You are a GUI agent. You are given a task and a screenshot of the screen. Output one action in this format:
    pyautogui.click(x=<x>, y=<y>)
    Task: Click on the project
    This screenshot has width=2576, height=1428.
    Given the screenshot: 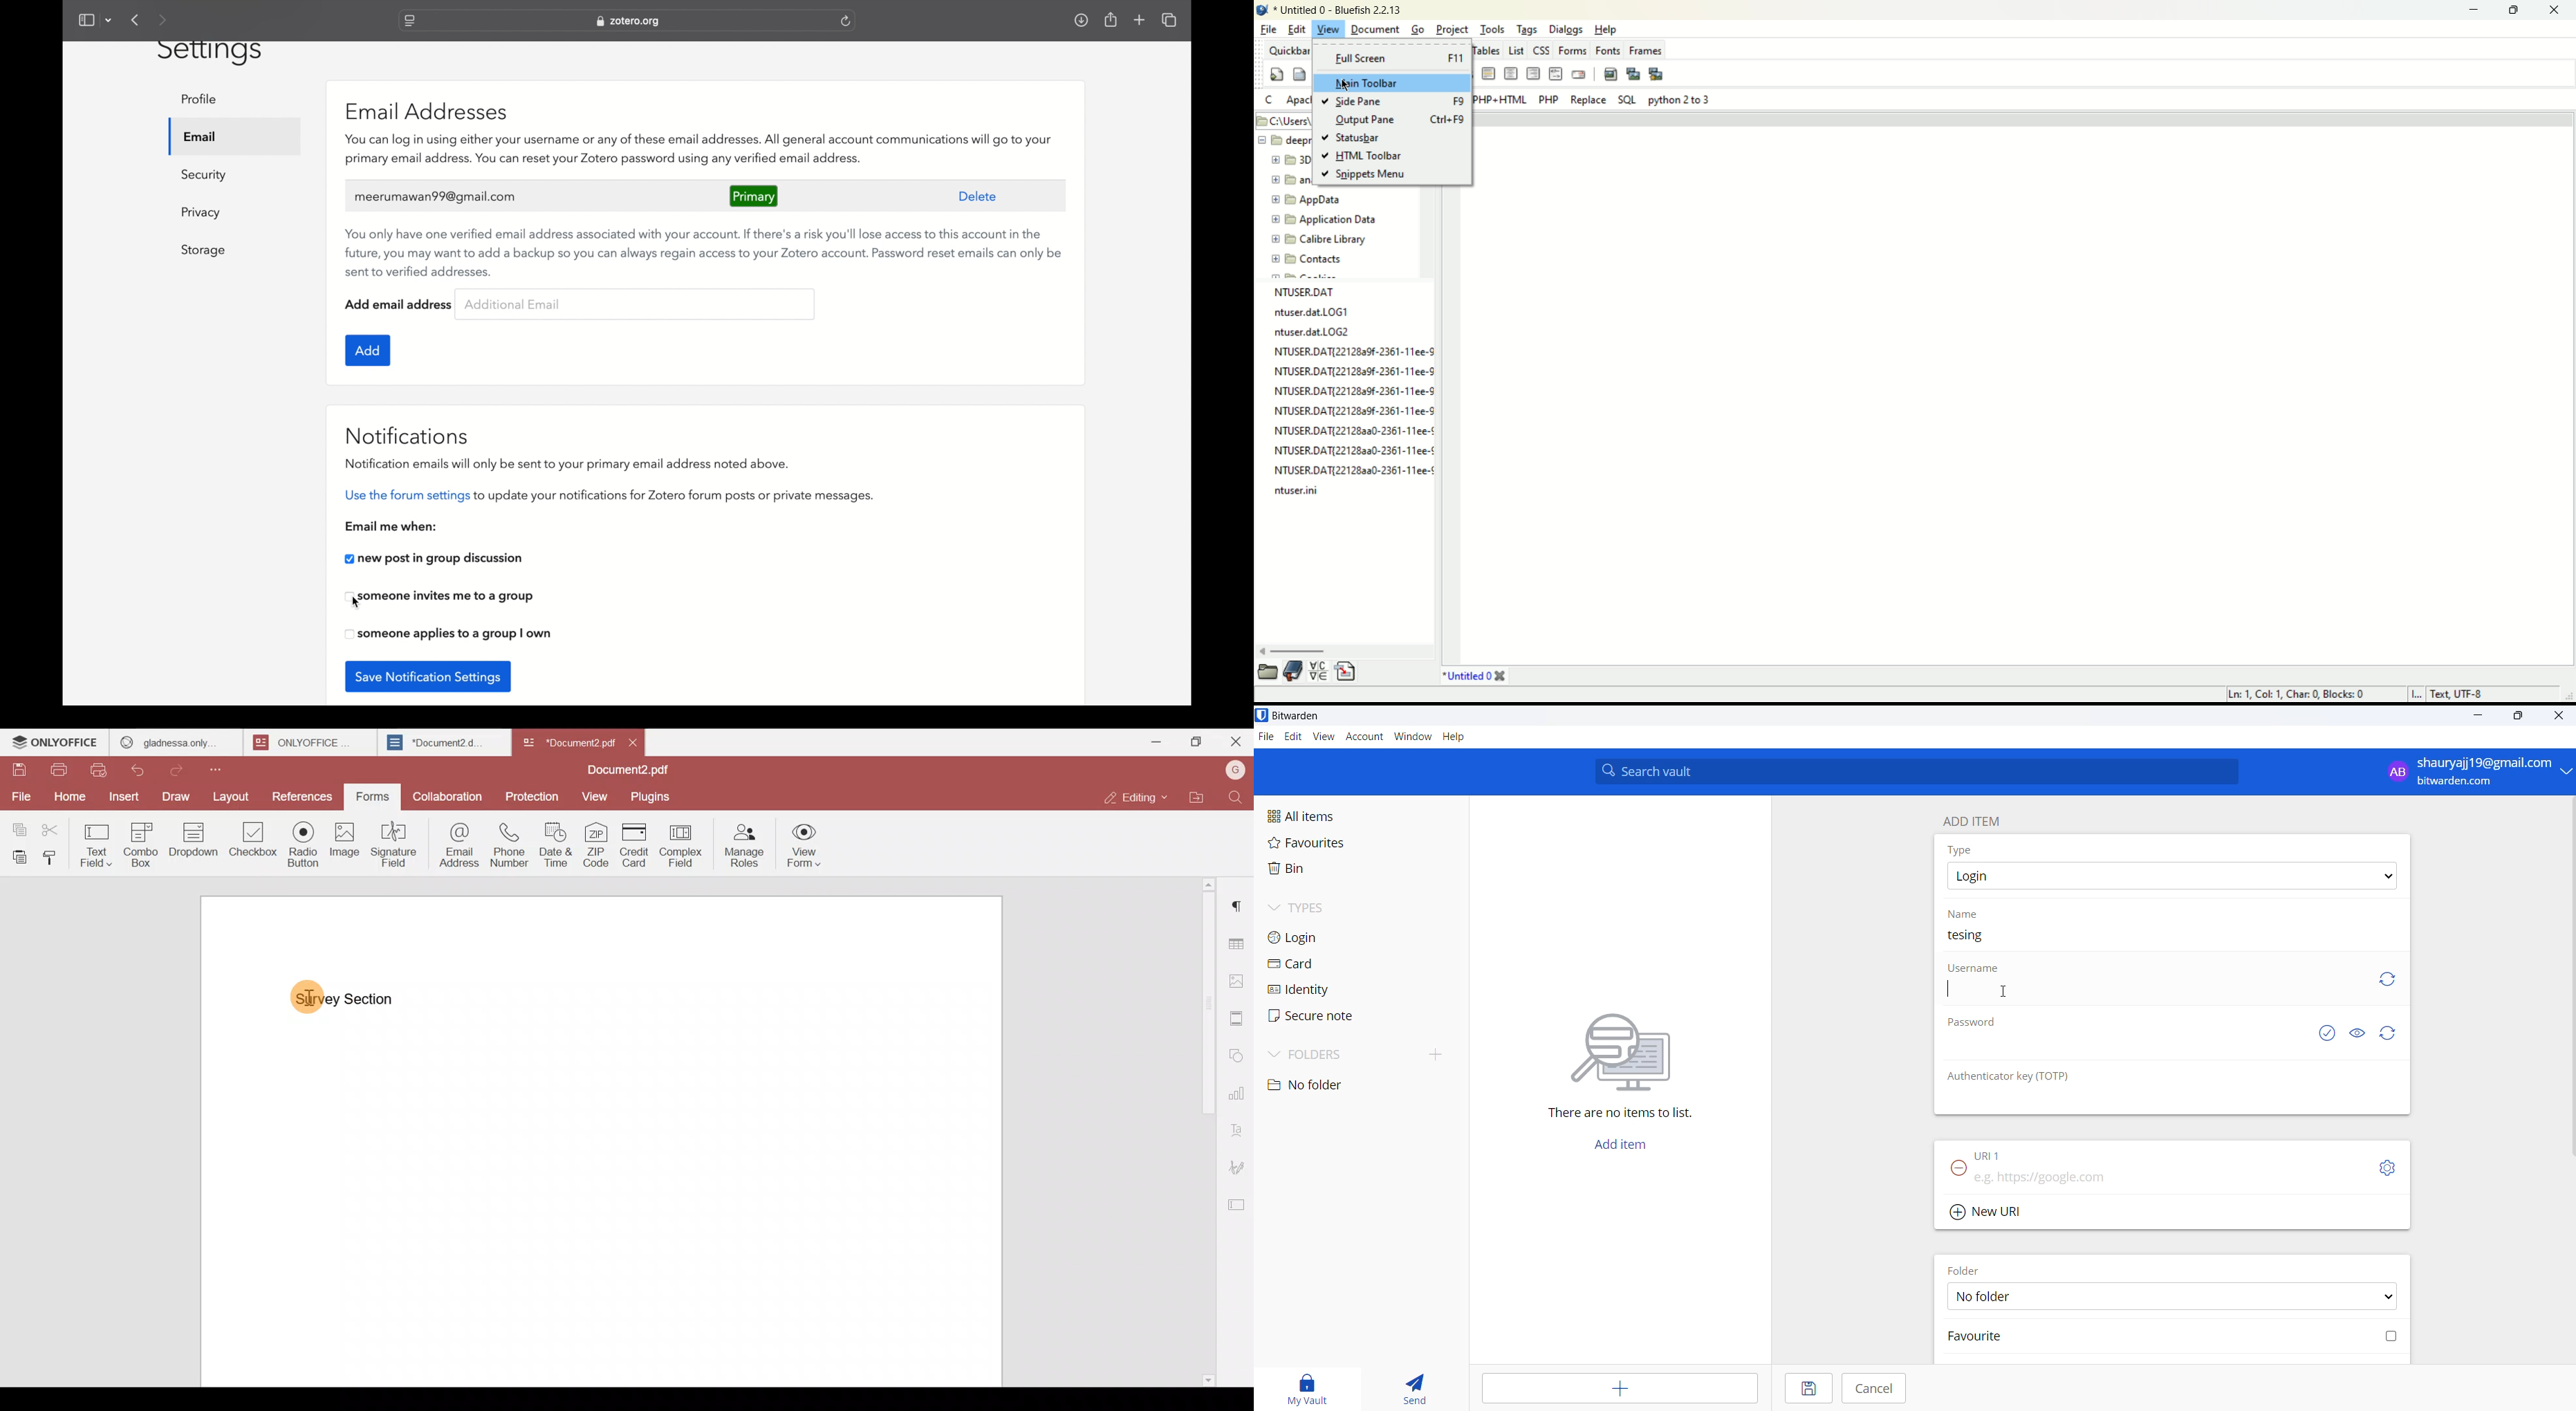 What is the action you would take?
    pyautogui.click(x=1452, y=29)
    